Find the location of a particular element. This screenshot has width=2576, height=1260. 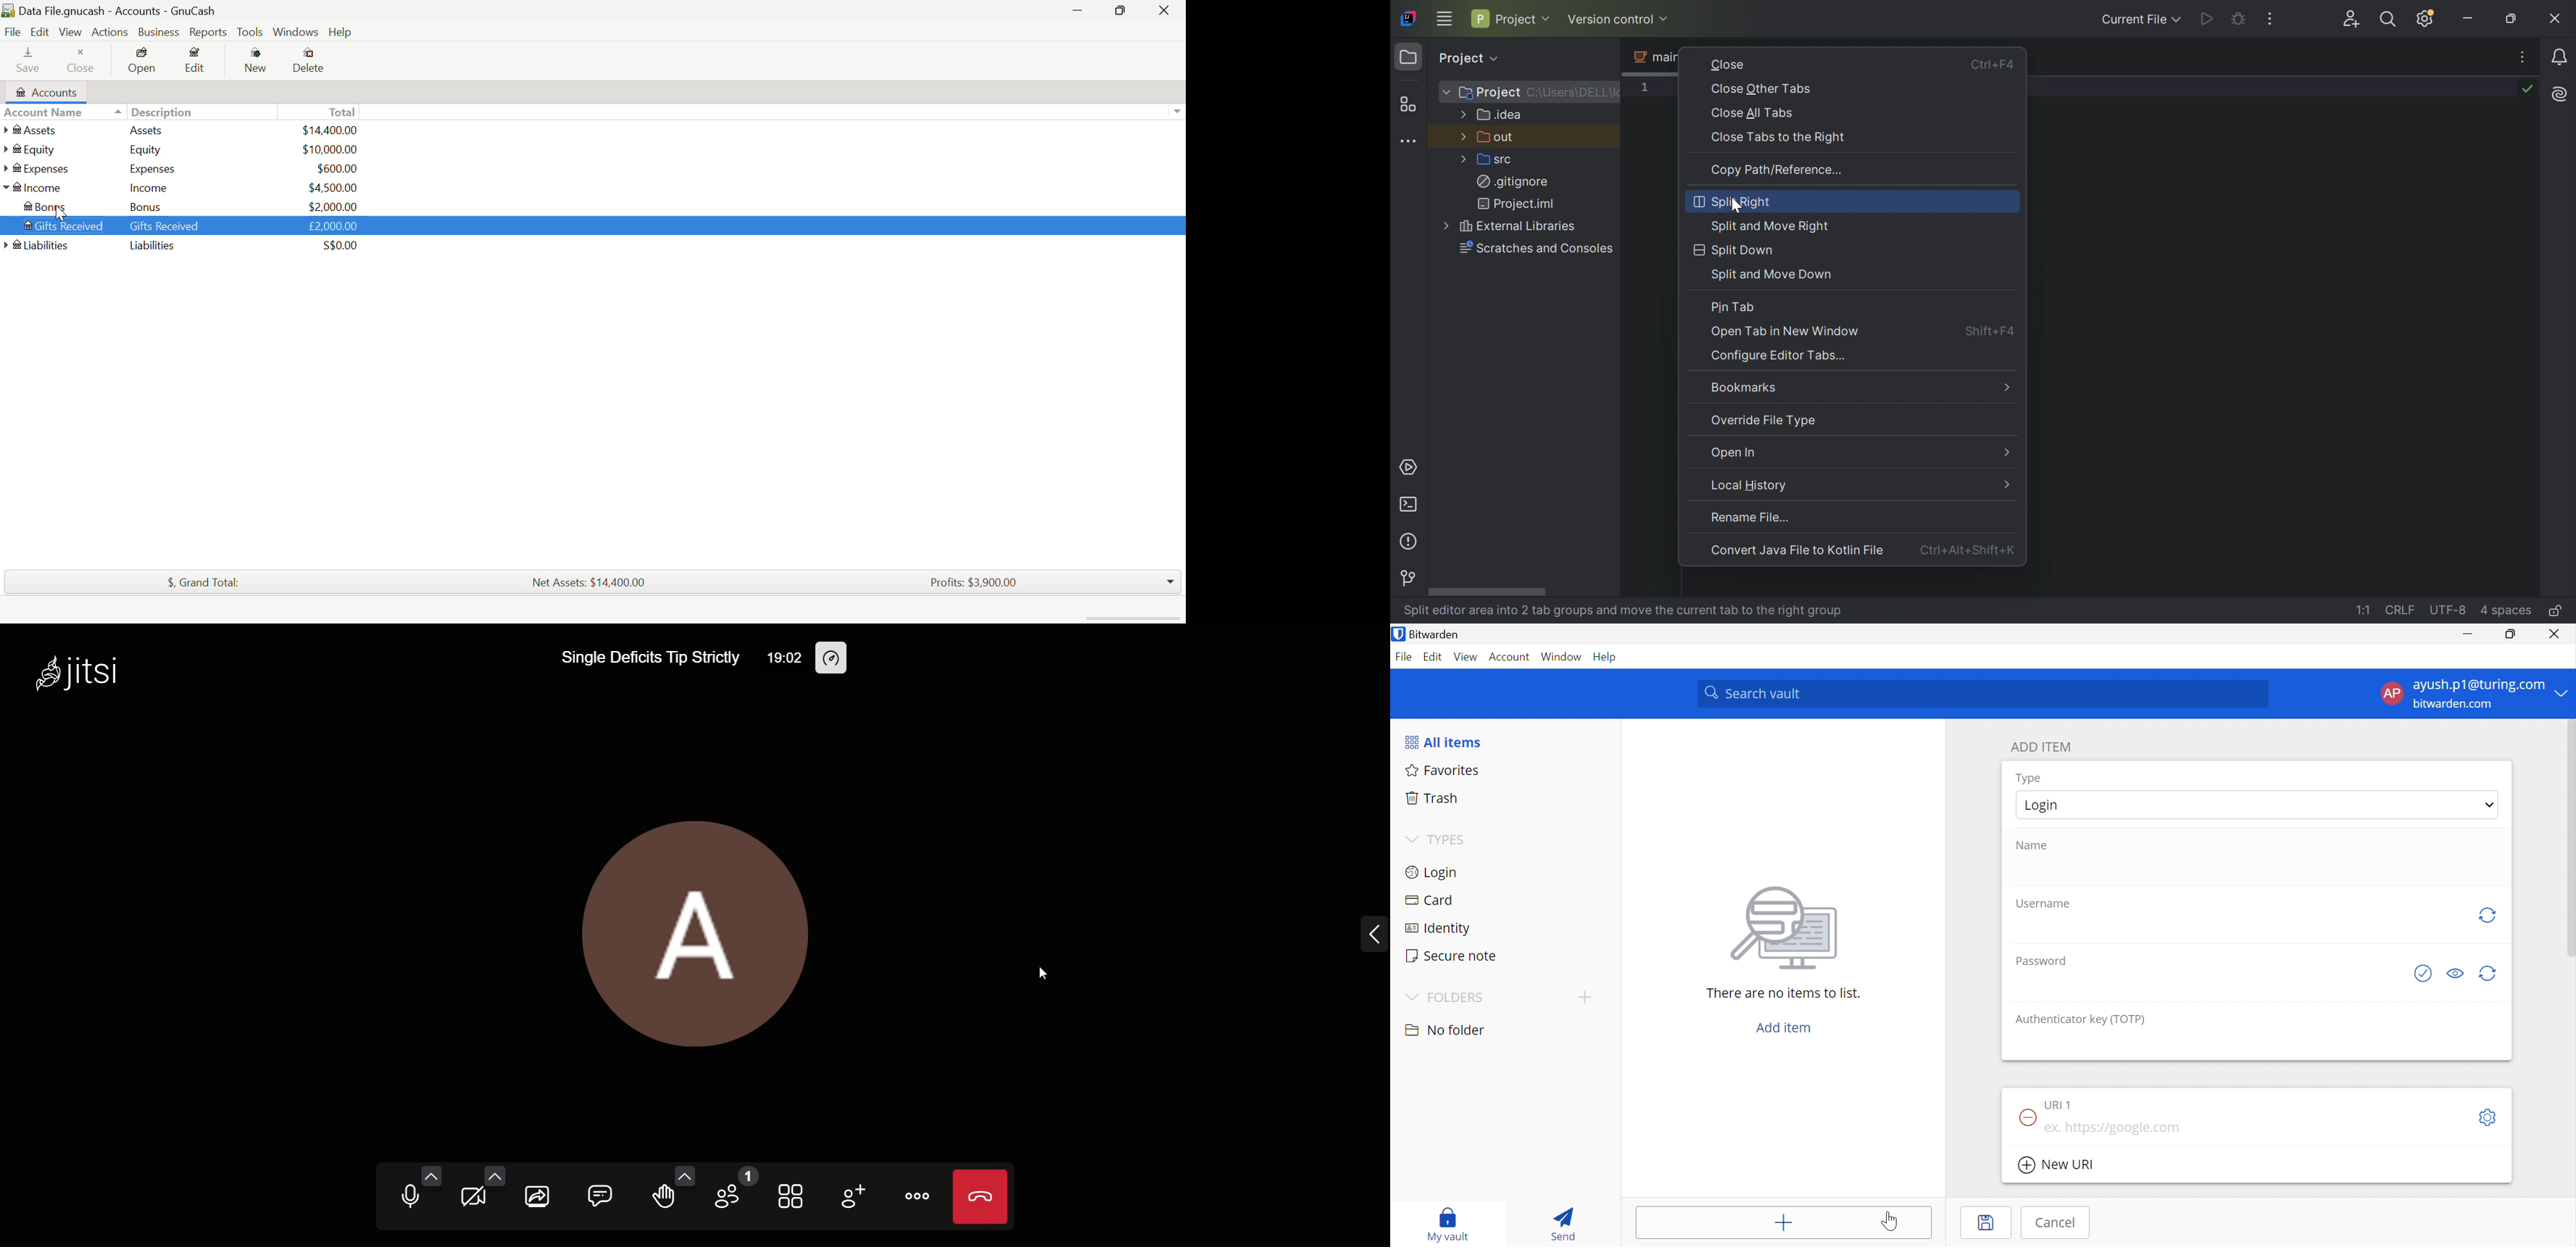

Password is located at coordinates (2041, 961).